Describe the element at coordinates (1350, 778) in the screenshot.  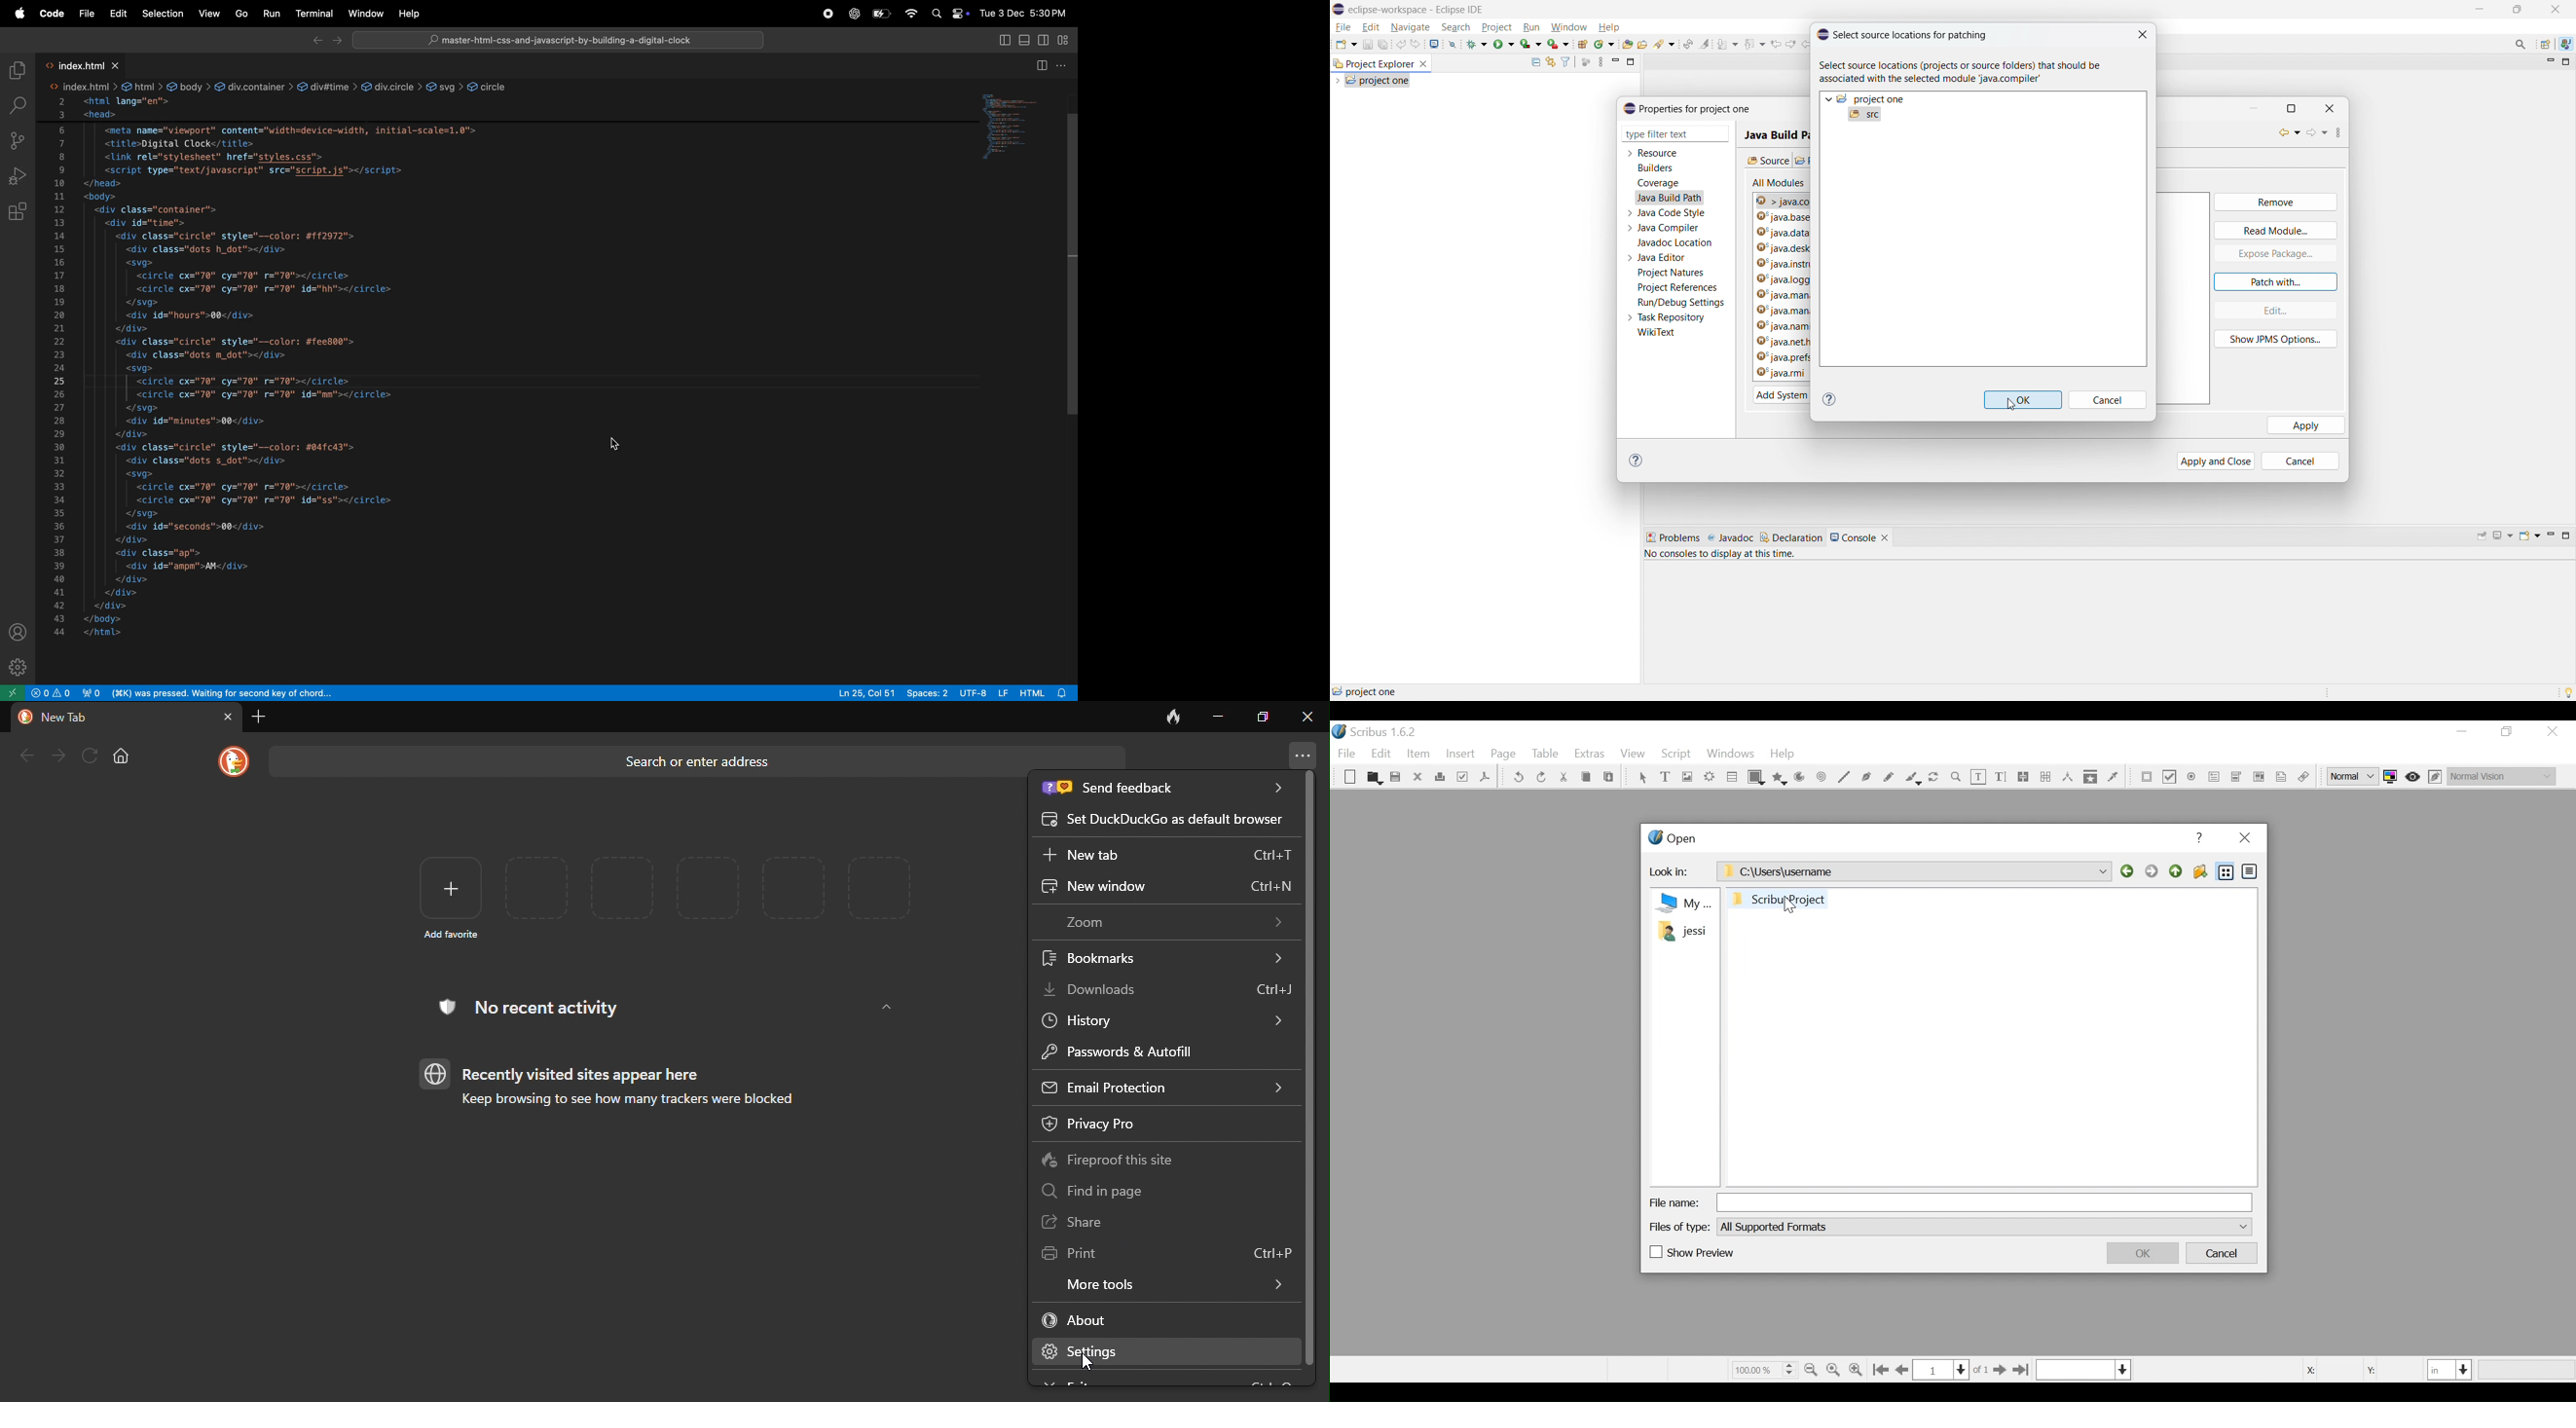
I see `New` at that location.